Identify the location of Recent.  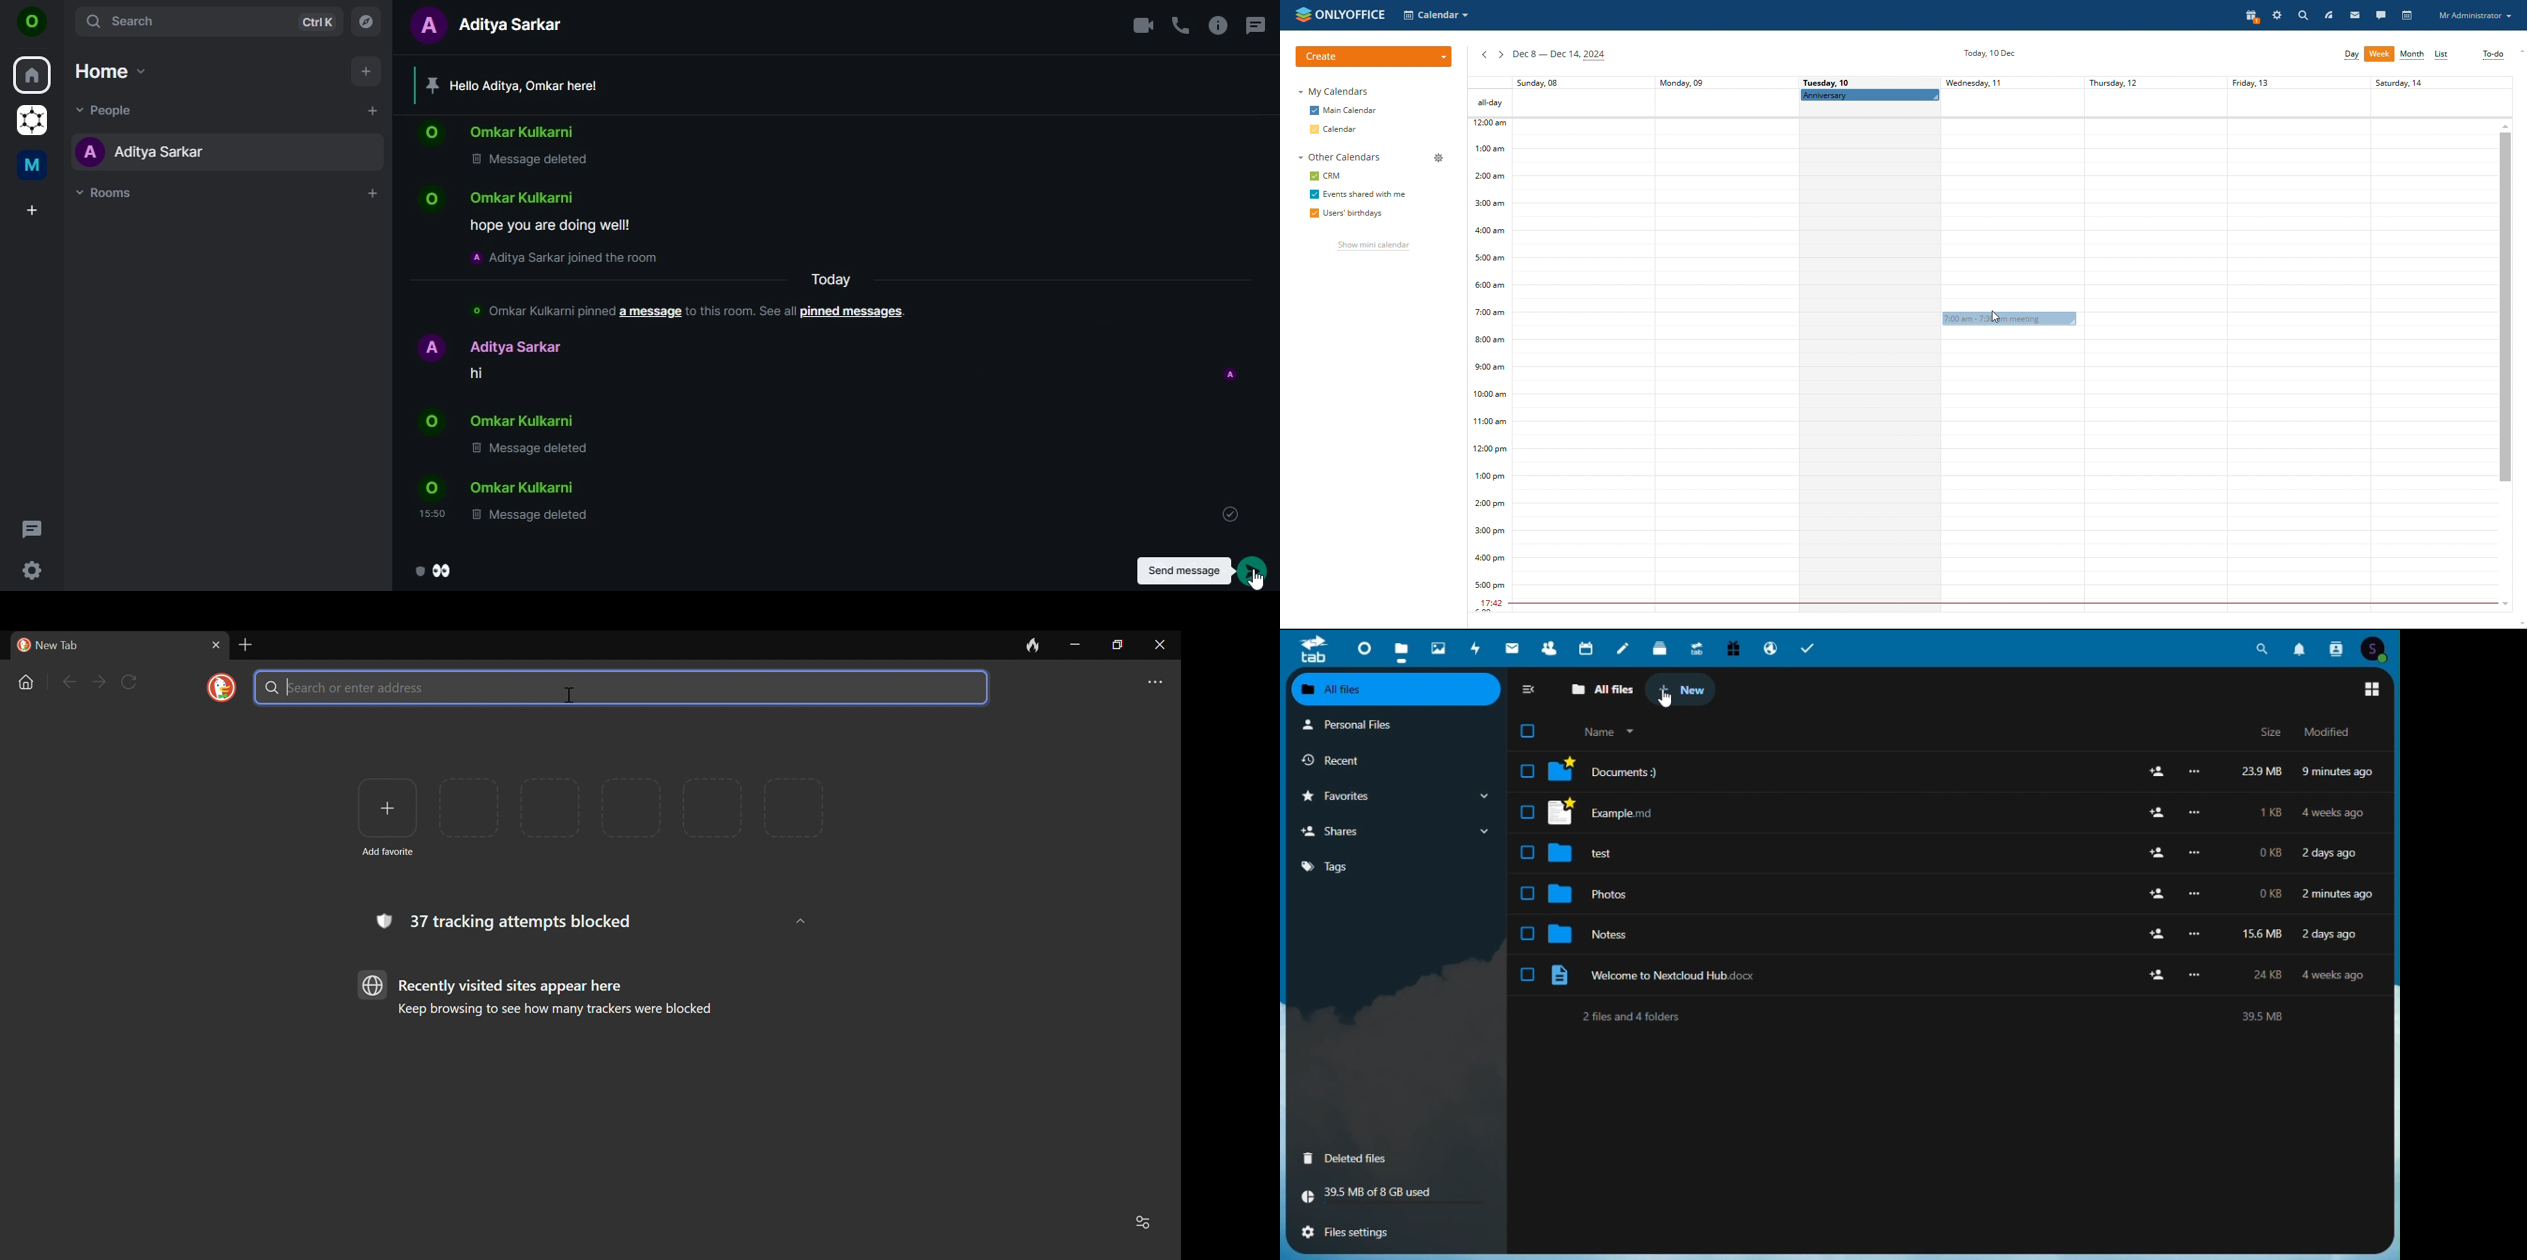
(1373, 759).